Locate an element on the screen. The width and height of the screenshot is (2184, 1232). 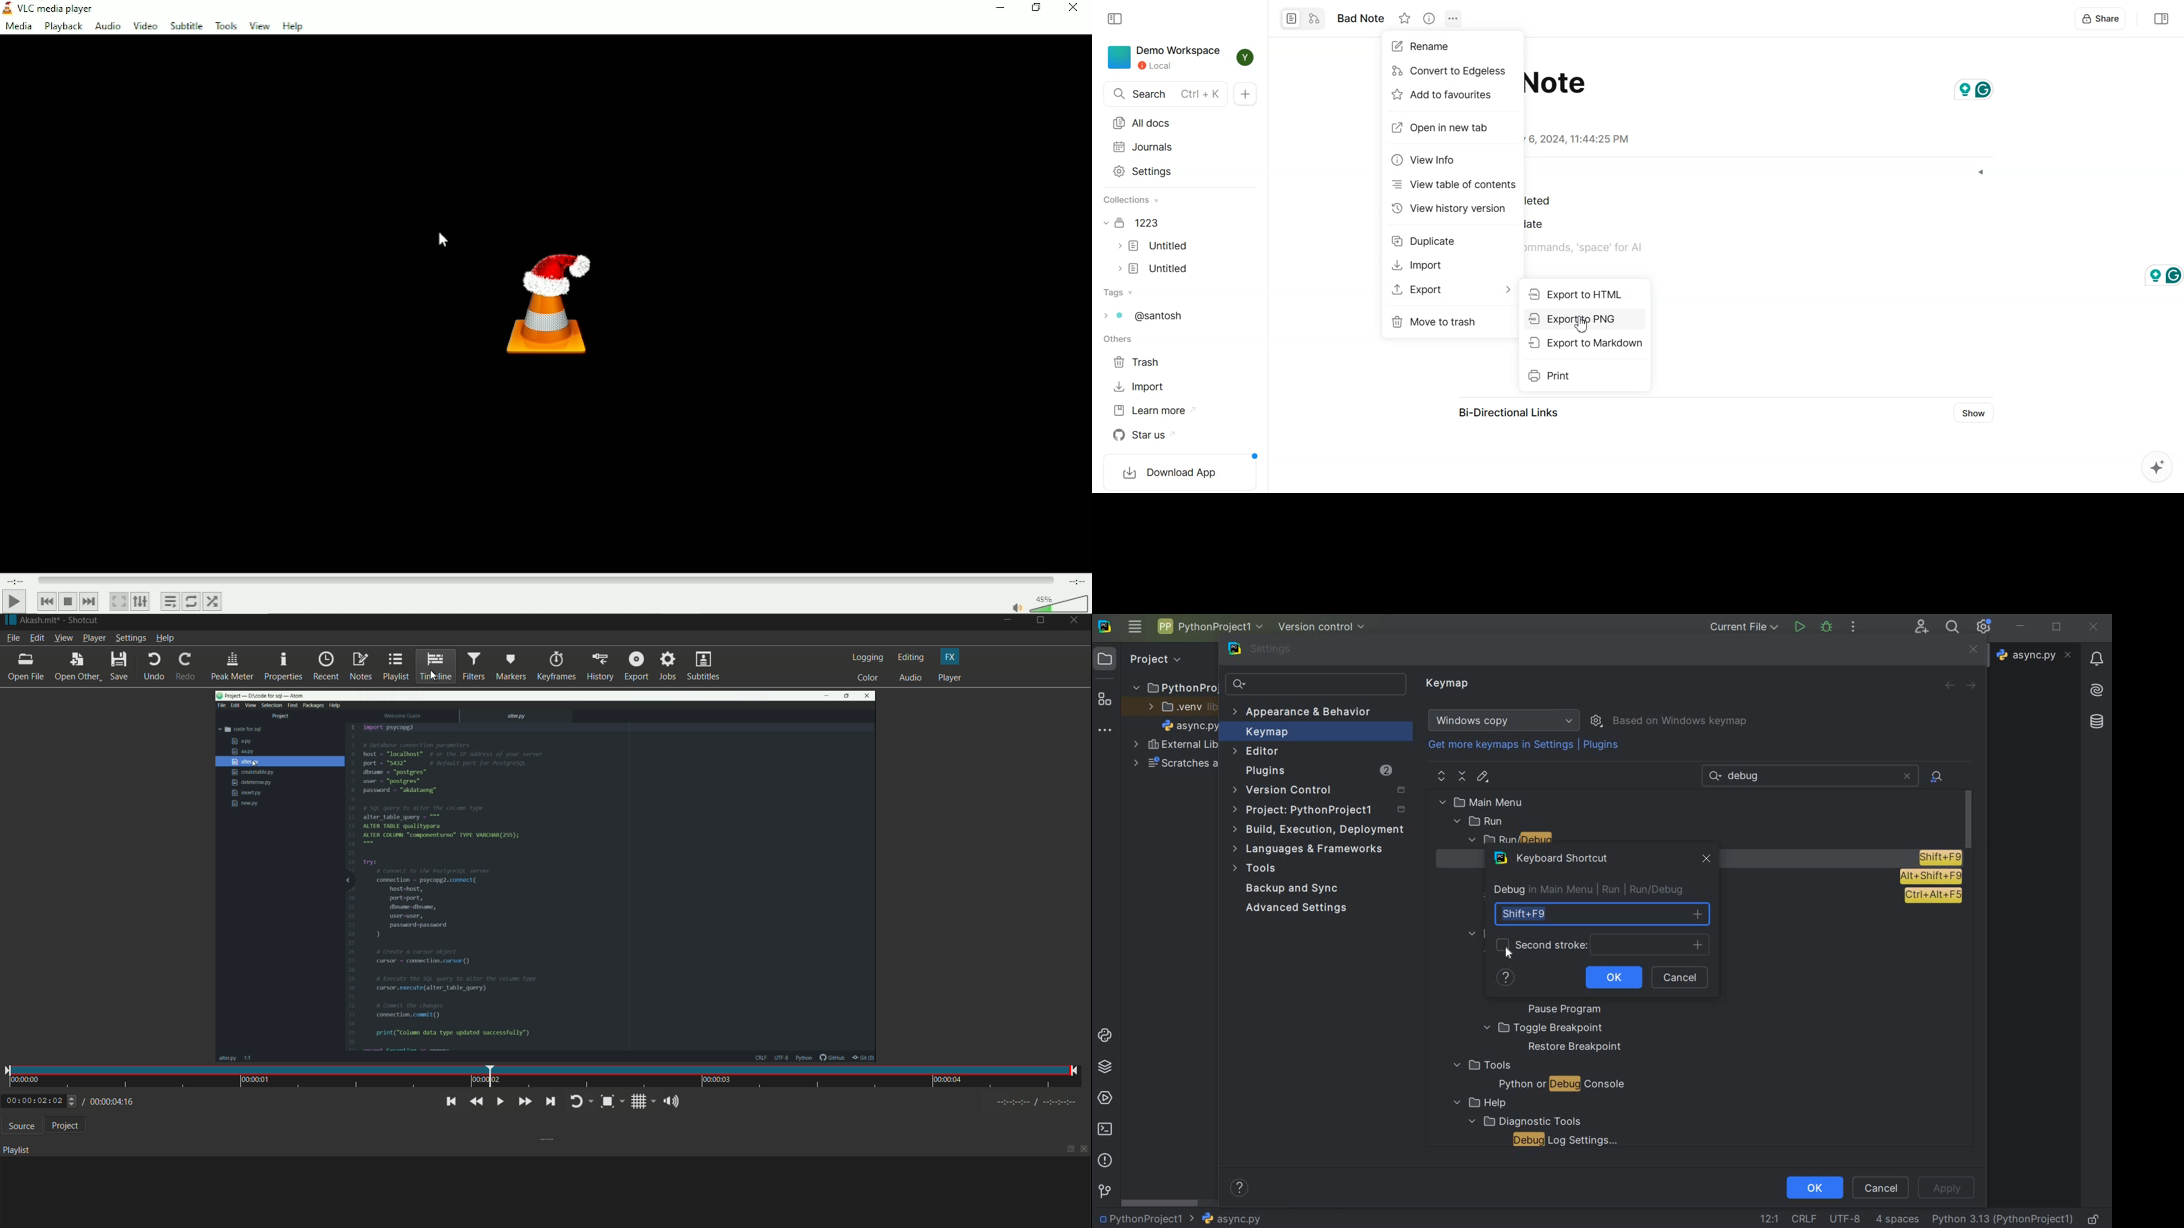
peak meter is located at coordinates (231, 666).